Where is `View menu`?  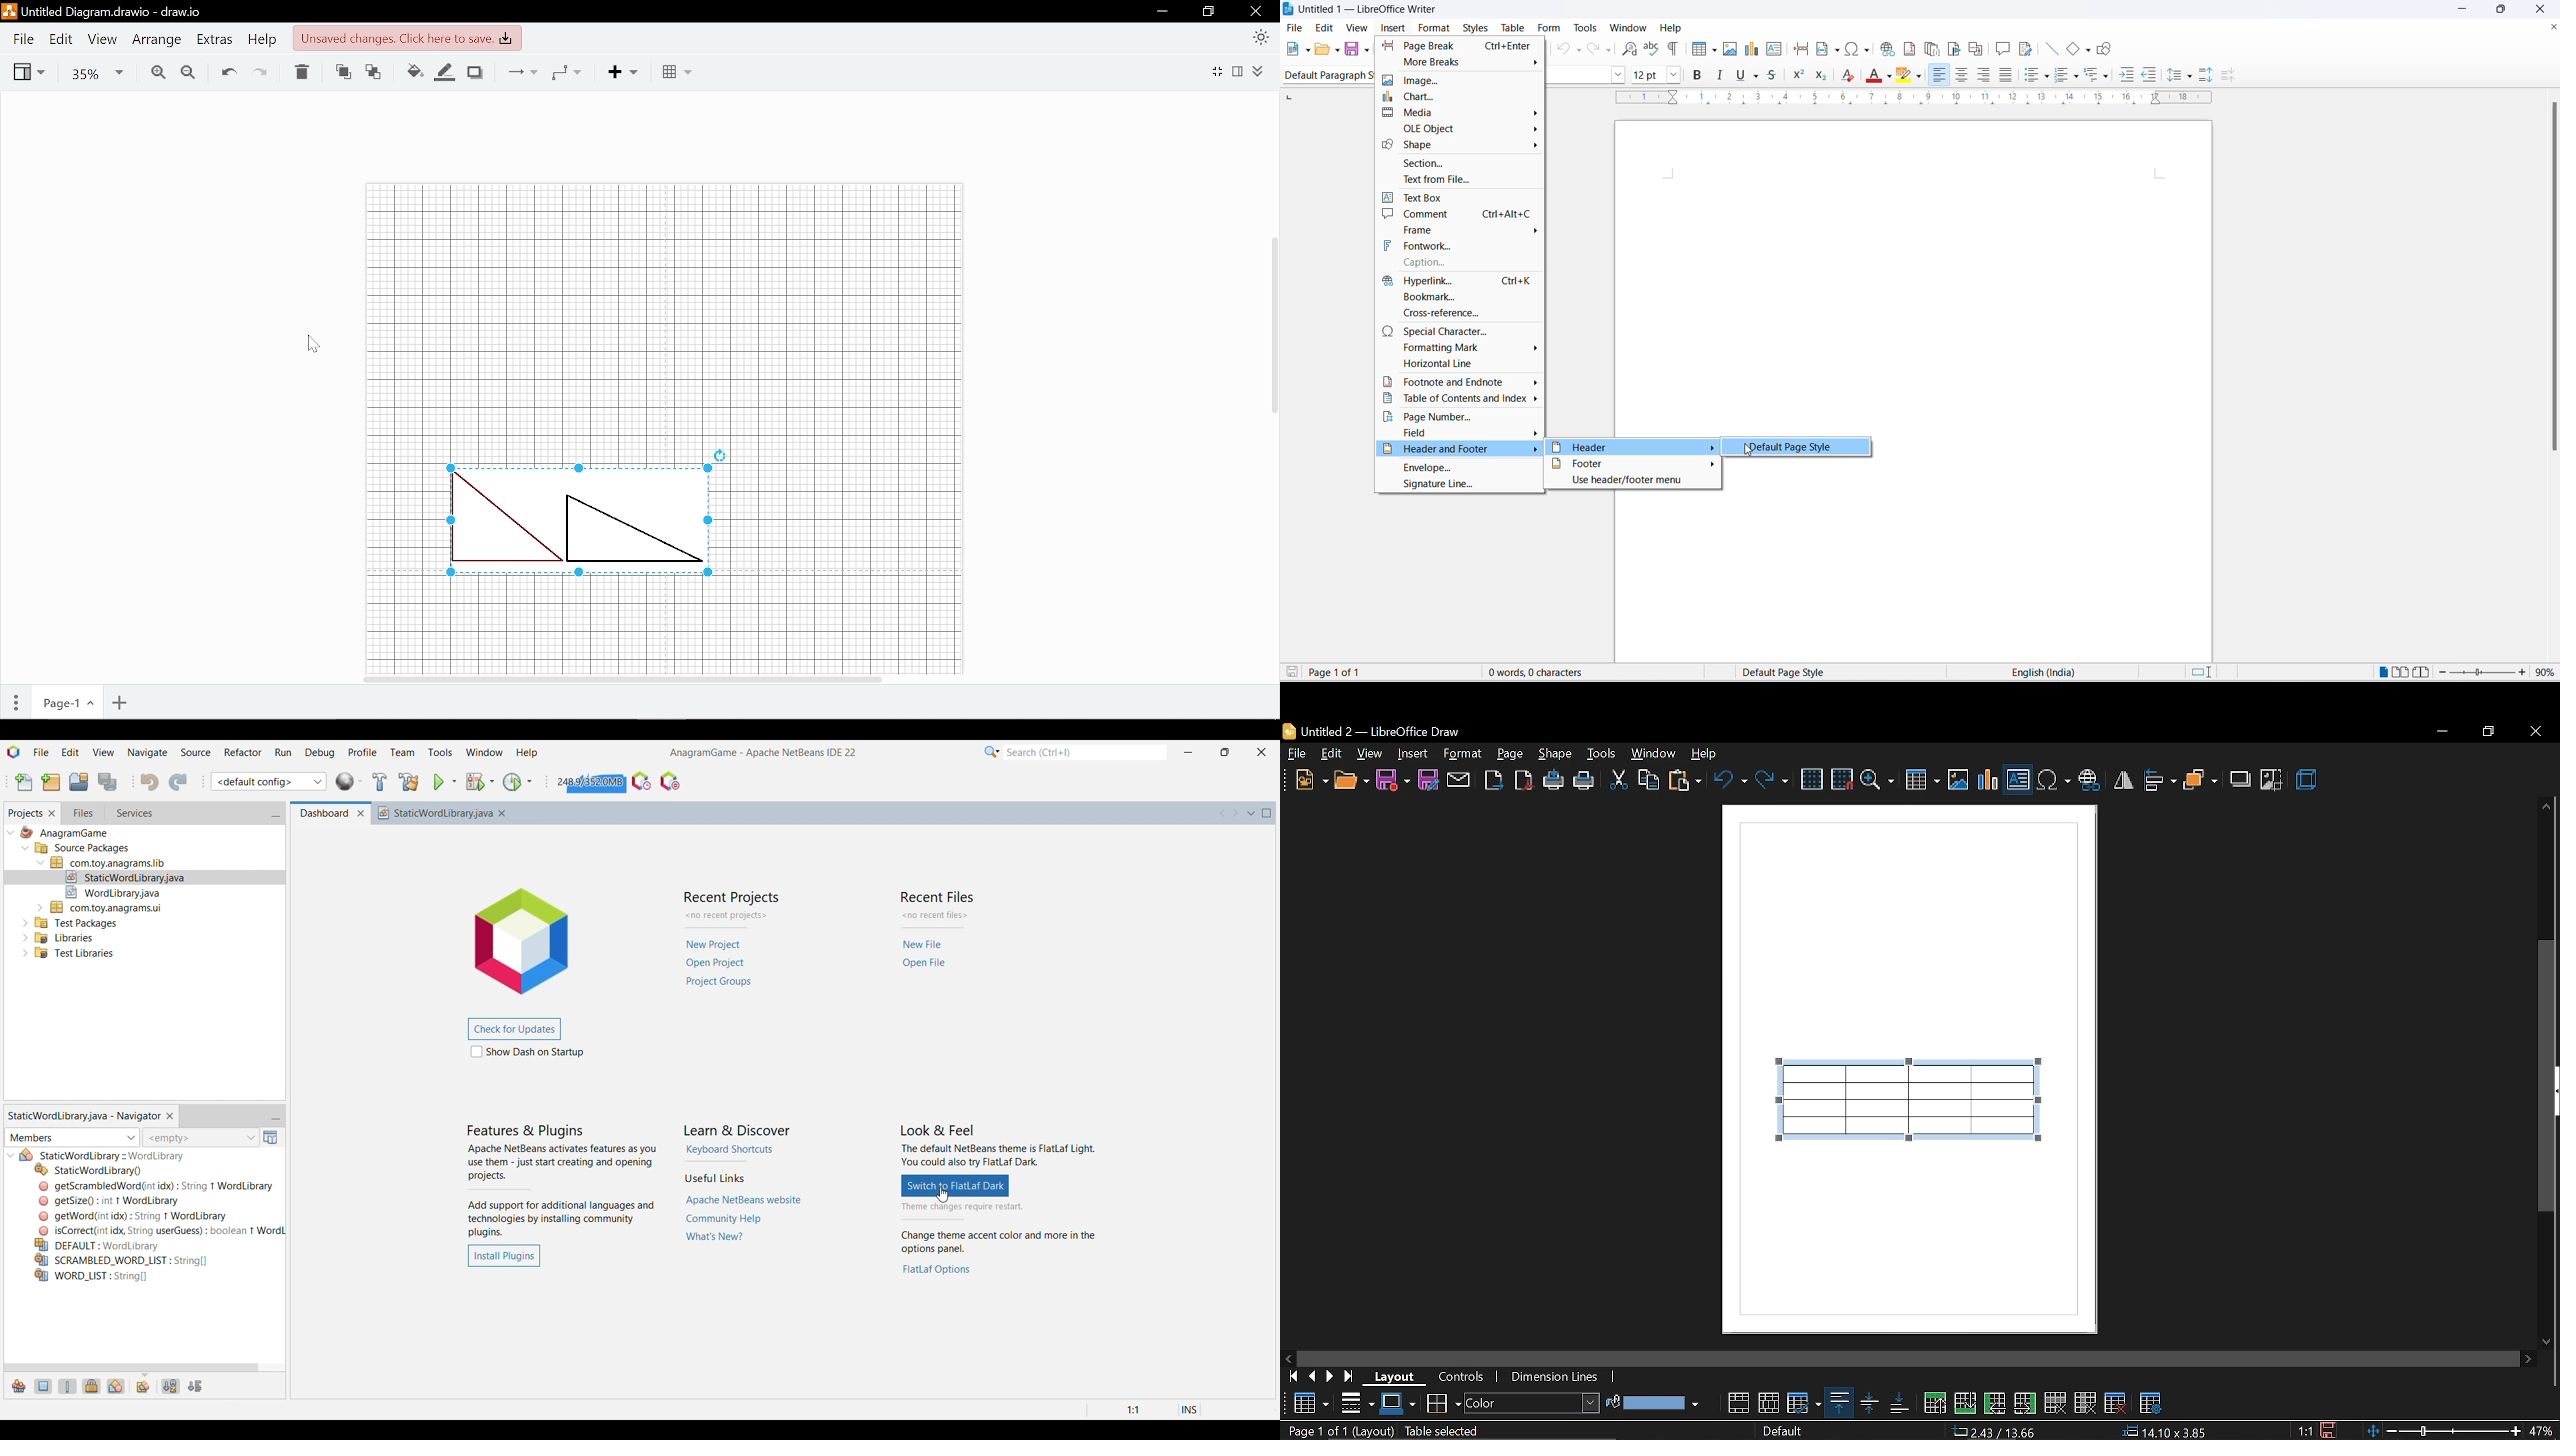 View menu is located at coordinates (103, 751).